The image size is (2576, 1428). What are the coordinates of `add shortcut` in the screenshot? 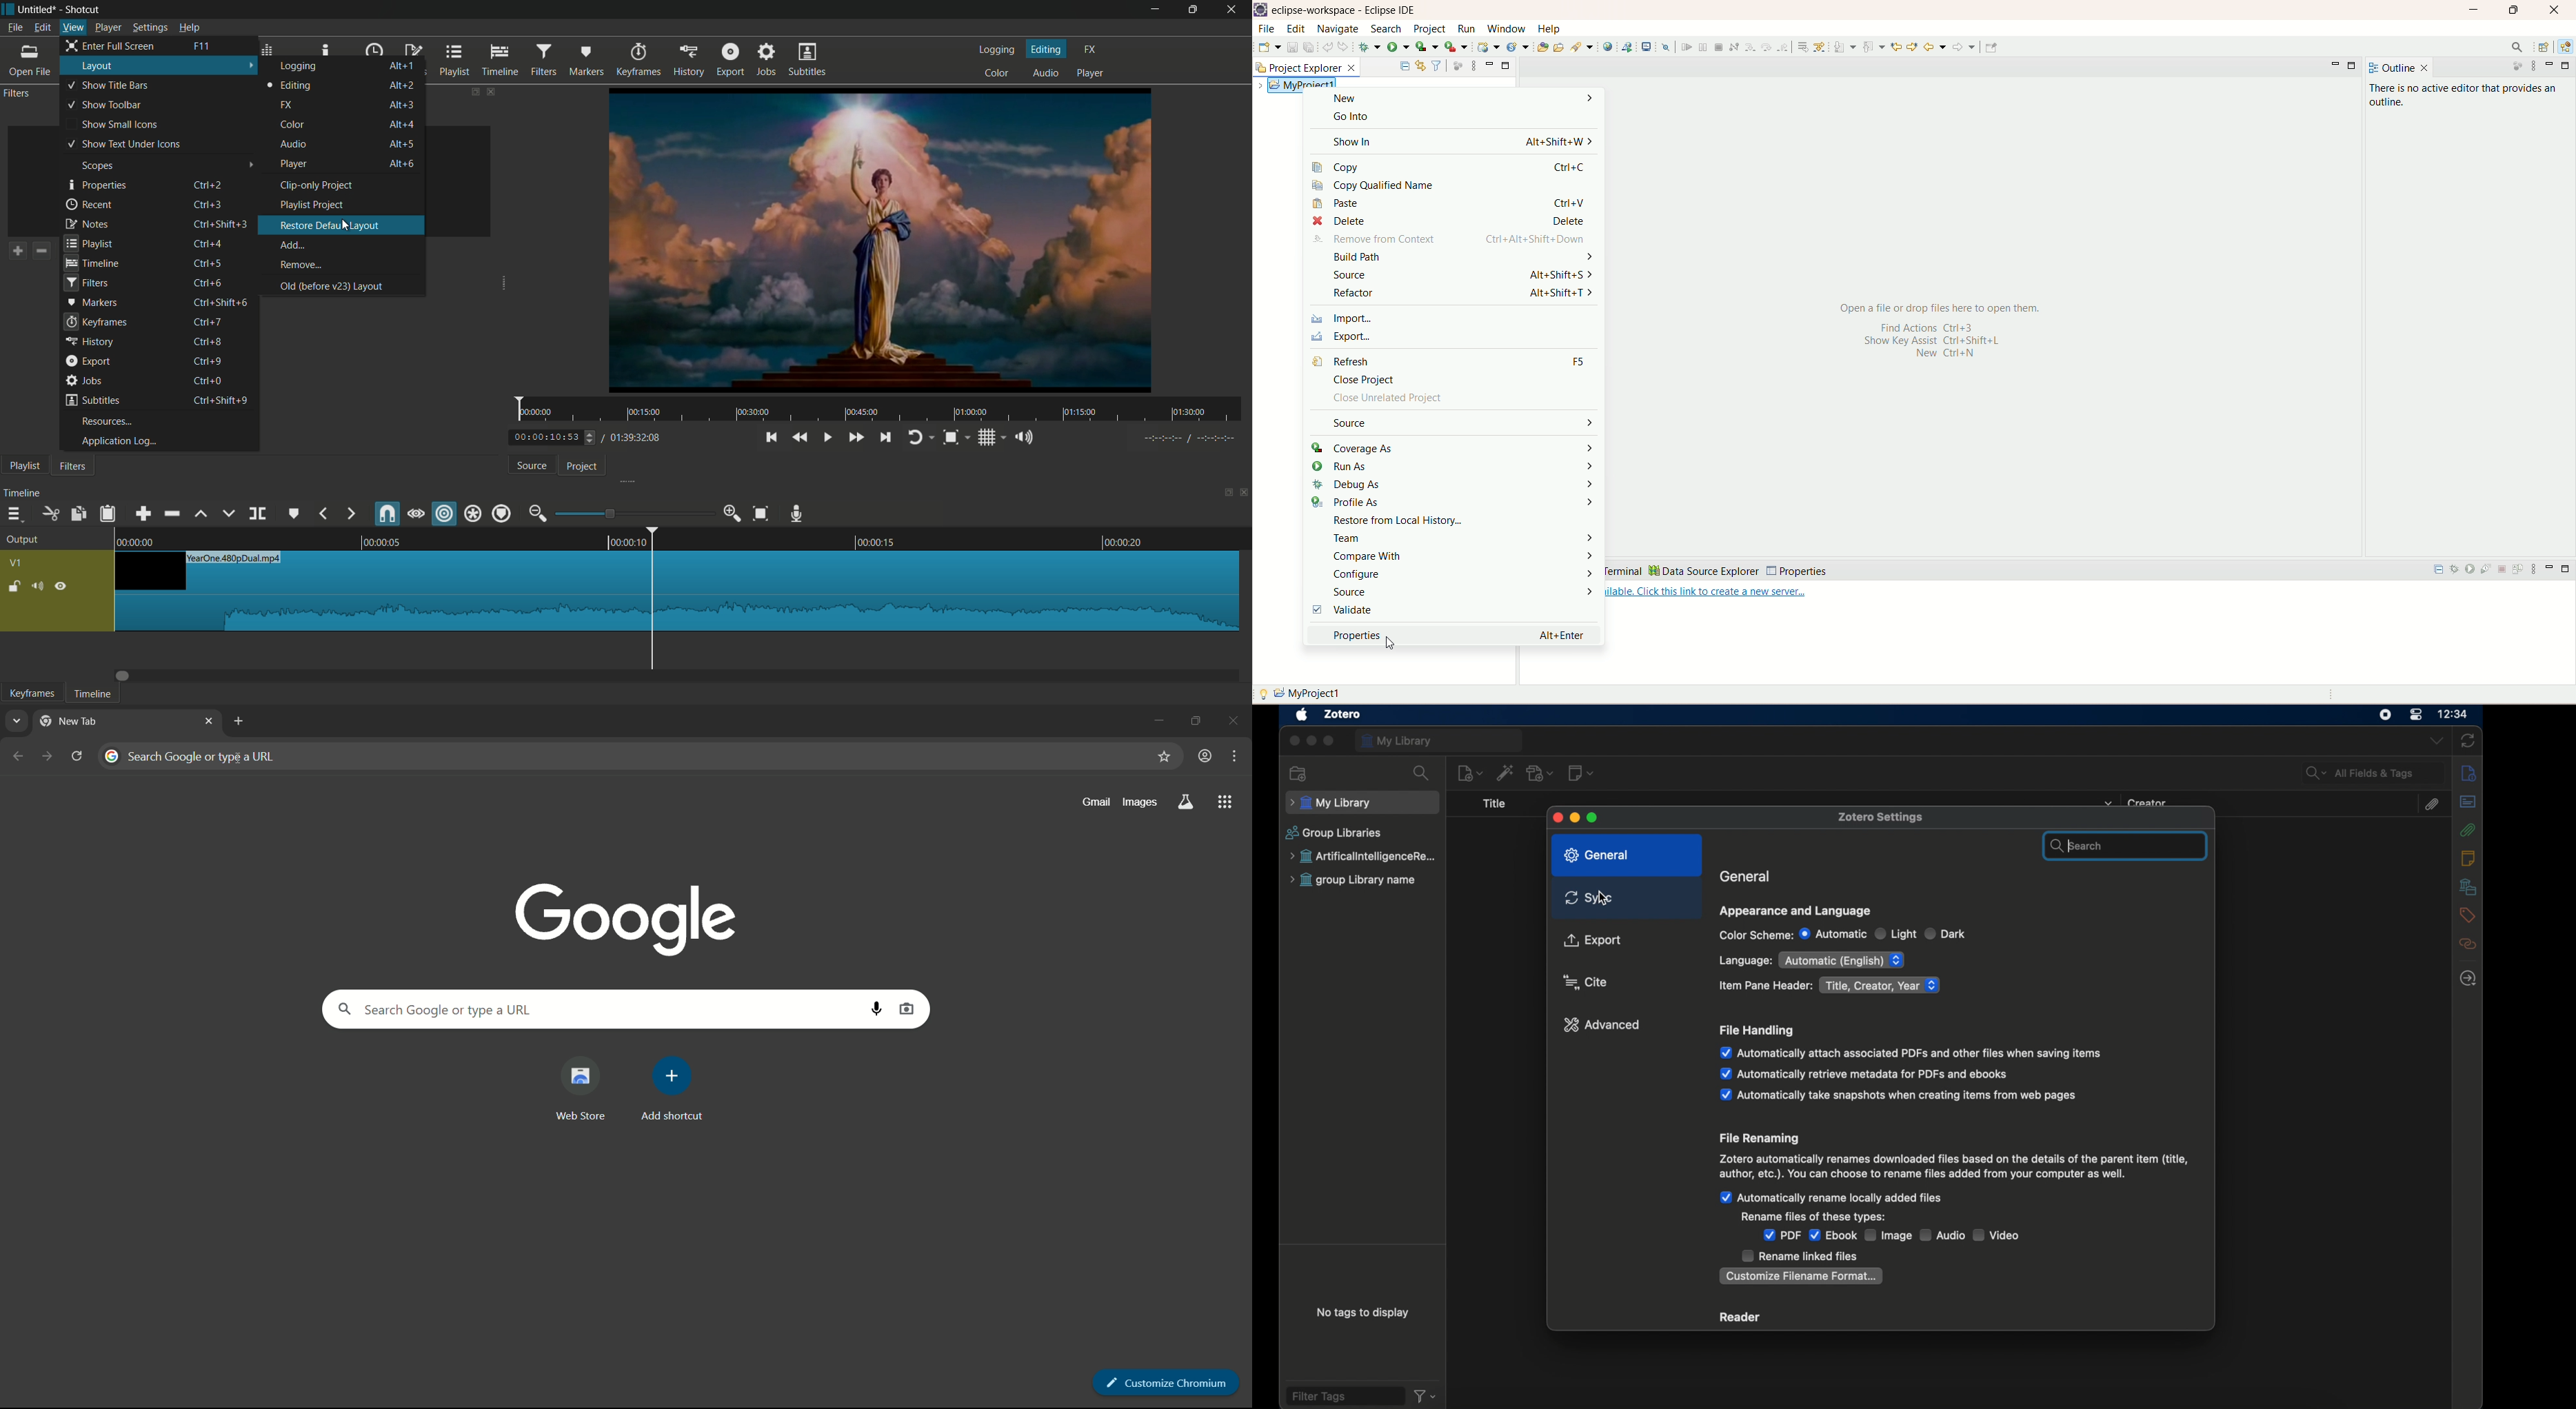 It's located at (674, 1089).